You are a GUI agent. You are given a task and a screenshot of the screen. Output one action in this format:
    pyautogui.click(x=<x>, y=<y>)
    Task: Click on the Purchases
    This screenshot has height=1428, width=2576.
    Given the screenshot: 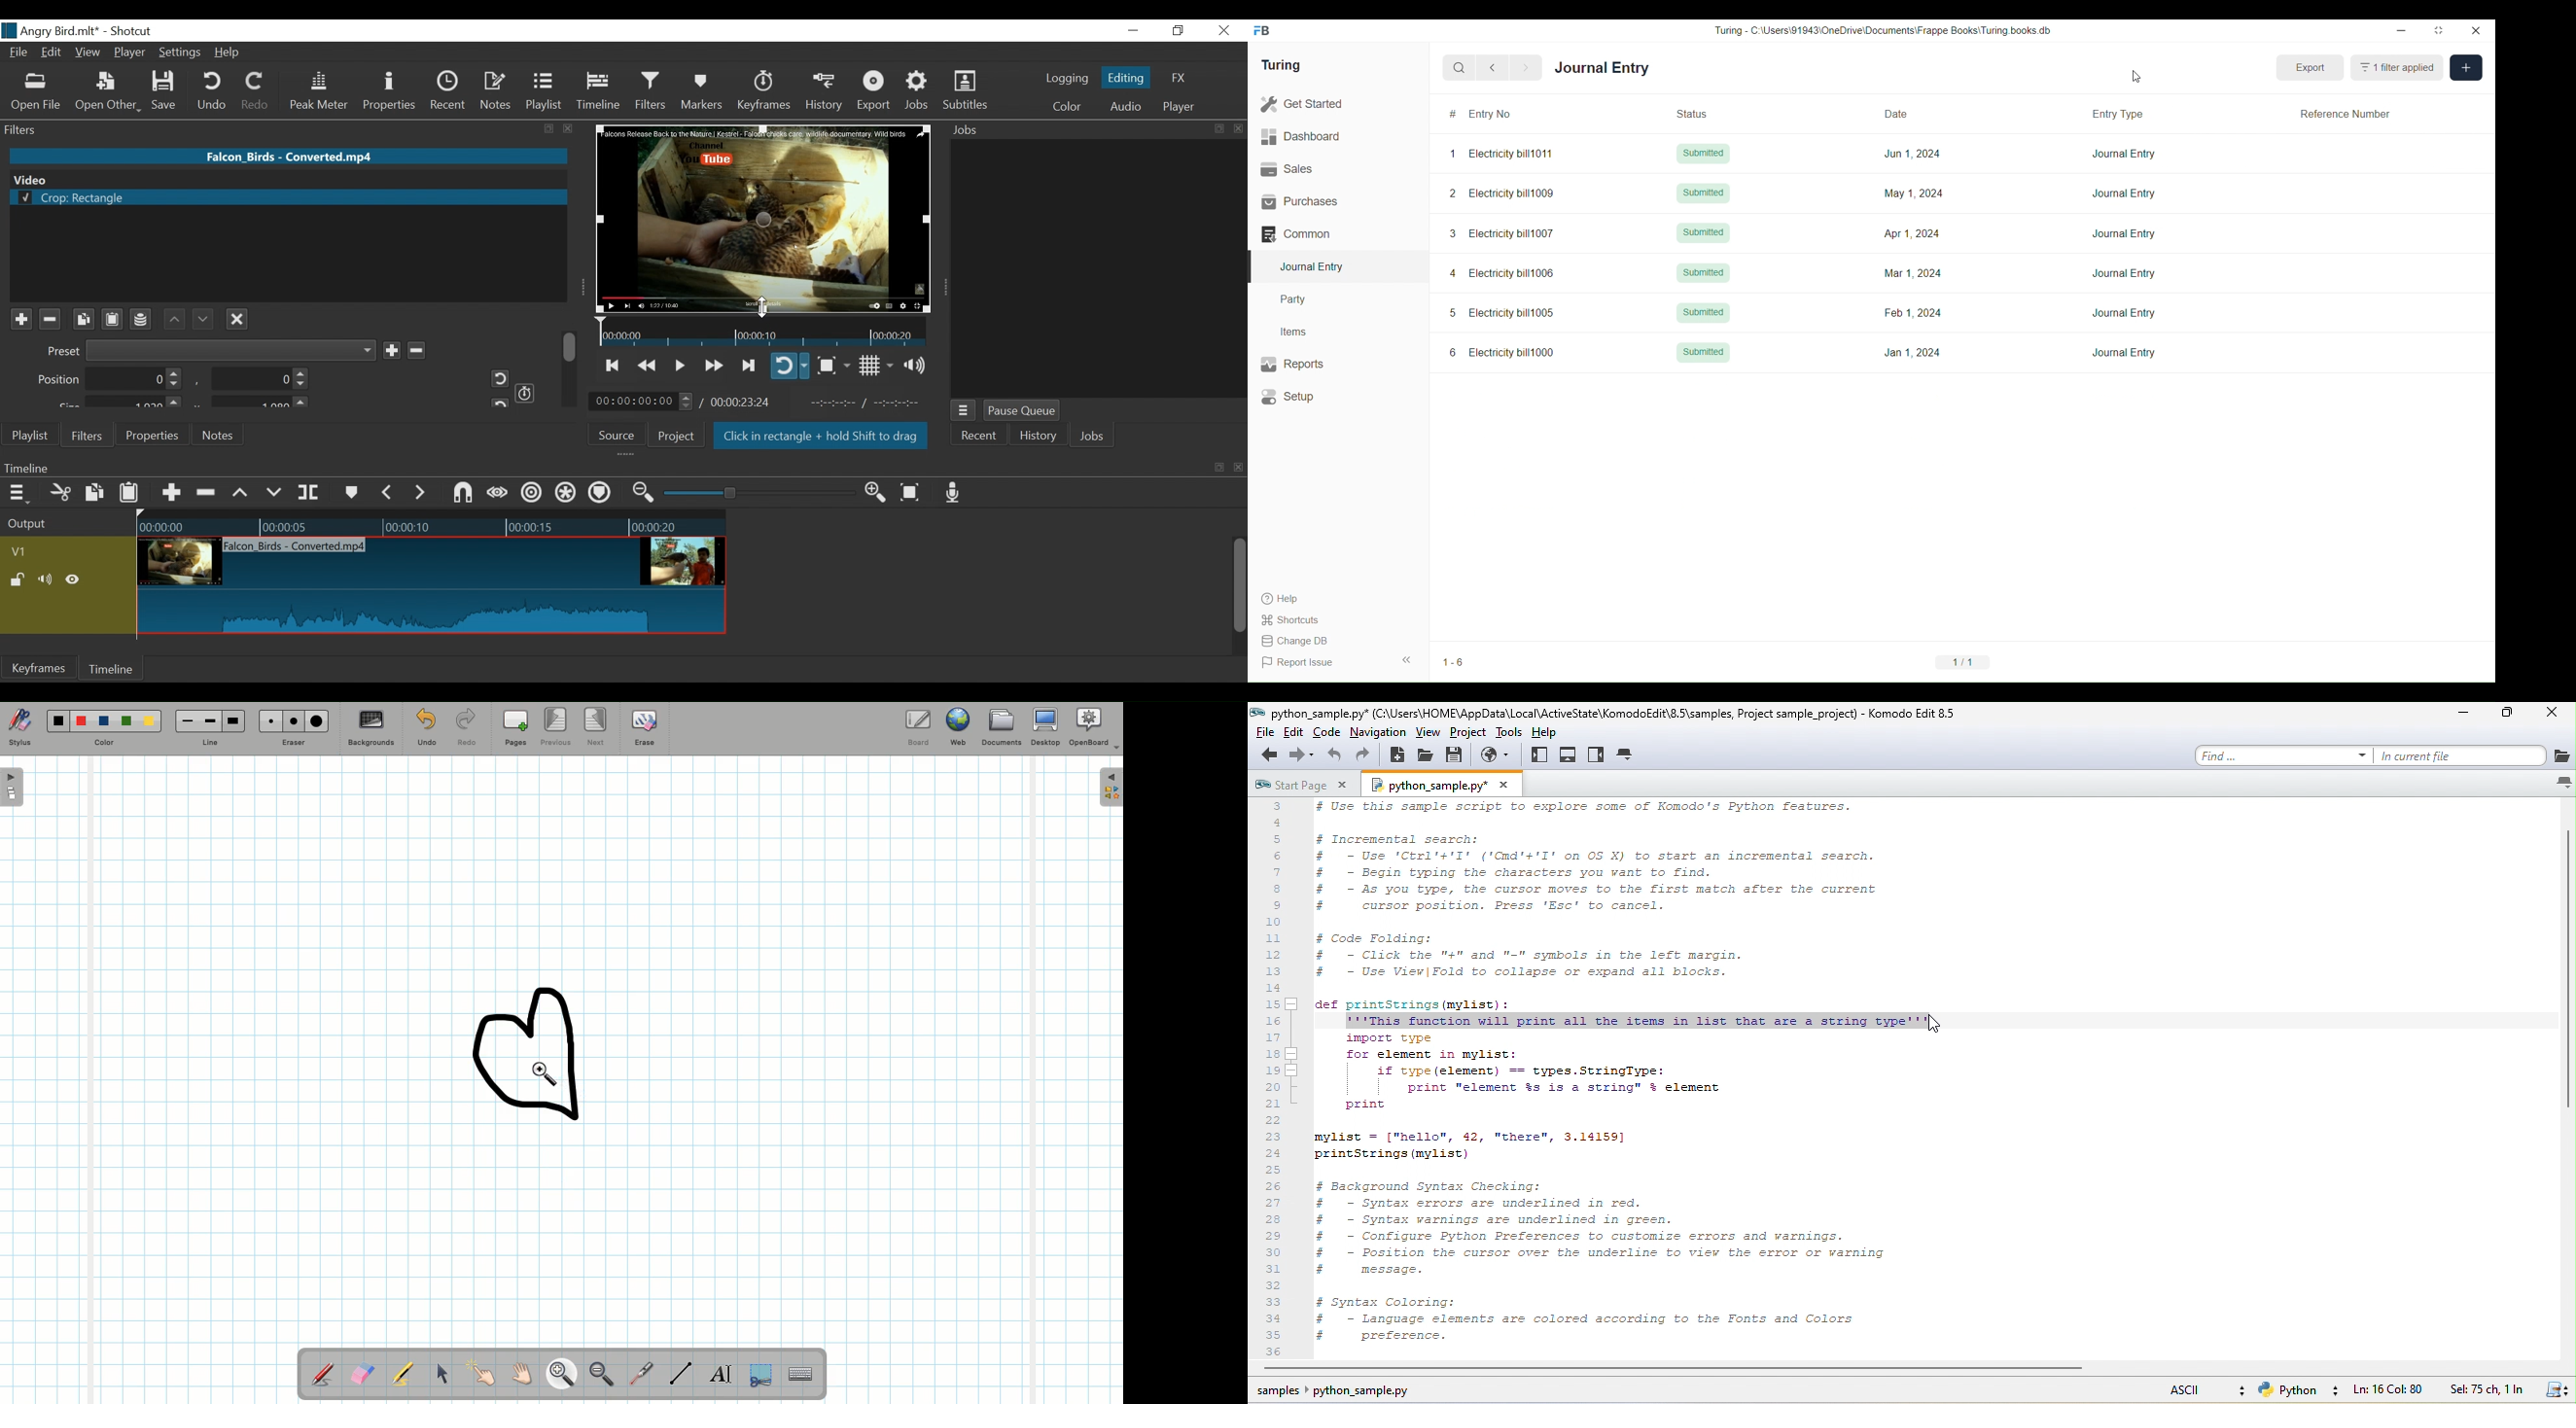 What is the action you would take?
    pyautogui.click(x=1338, y=202)
    